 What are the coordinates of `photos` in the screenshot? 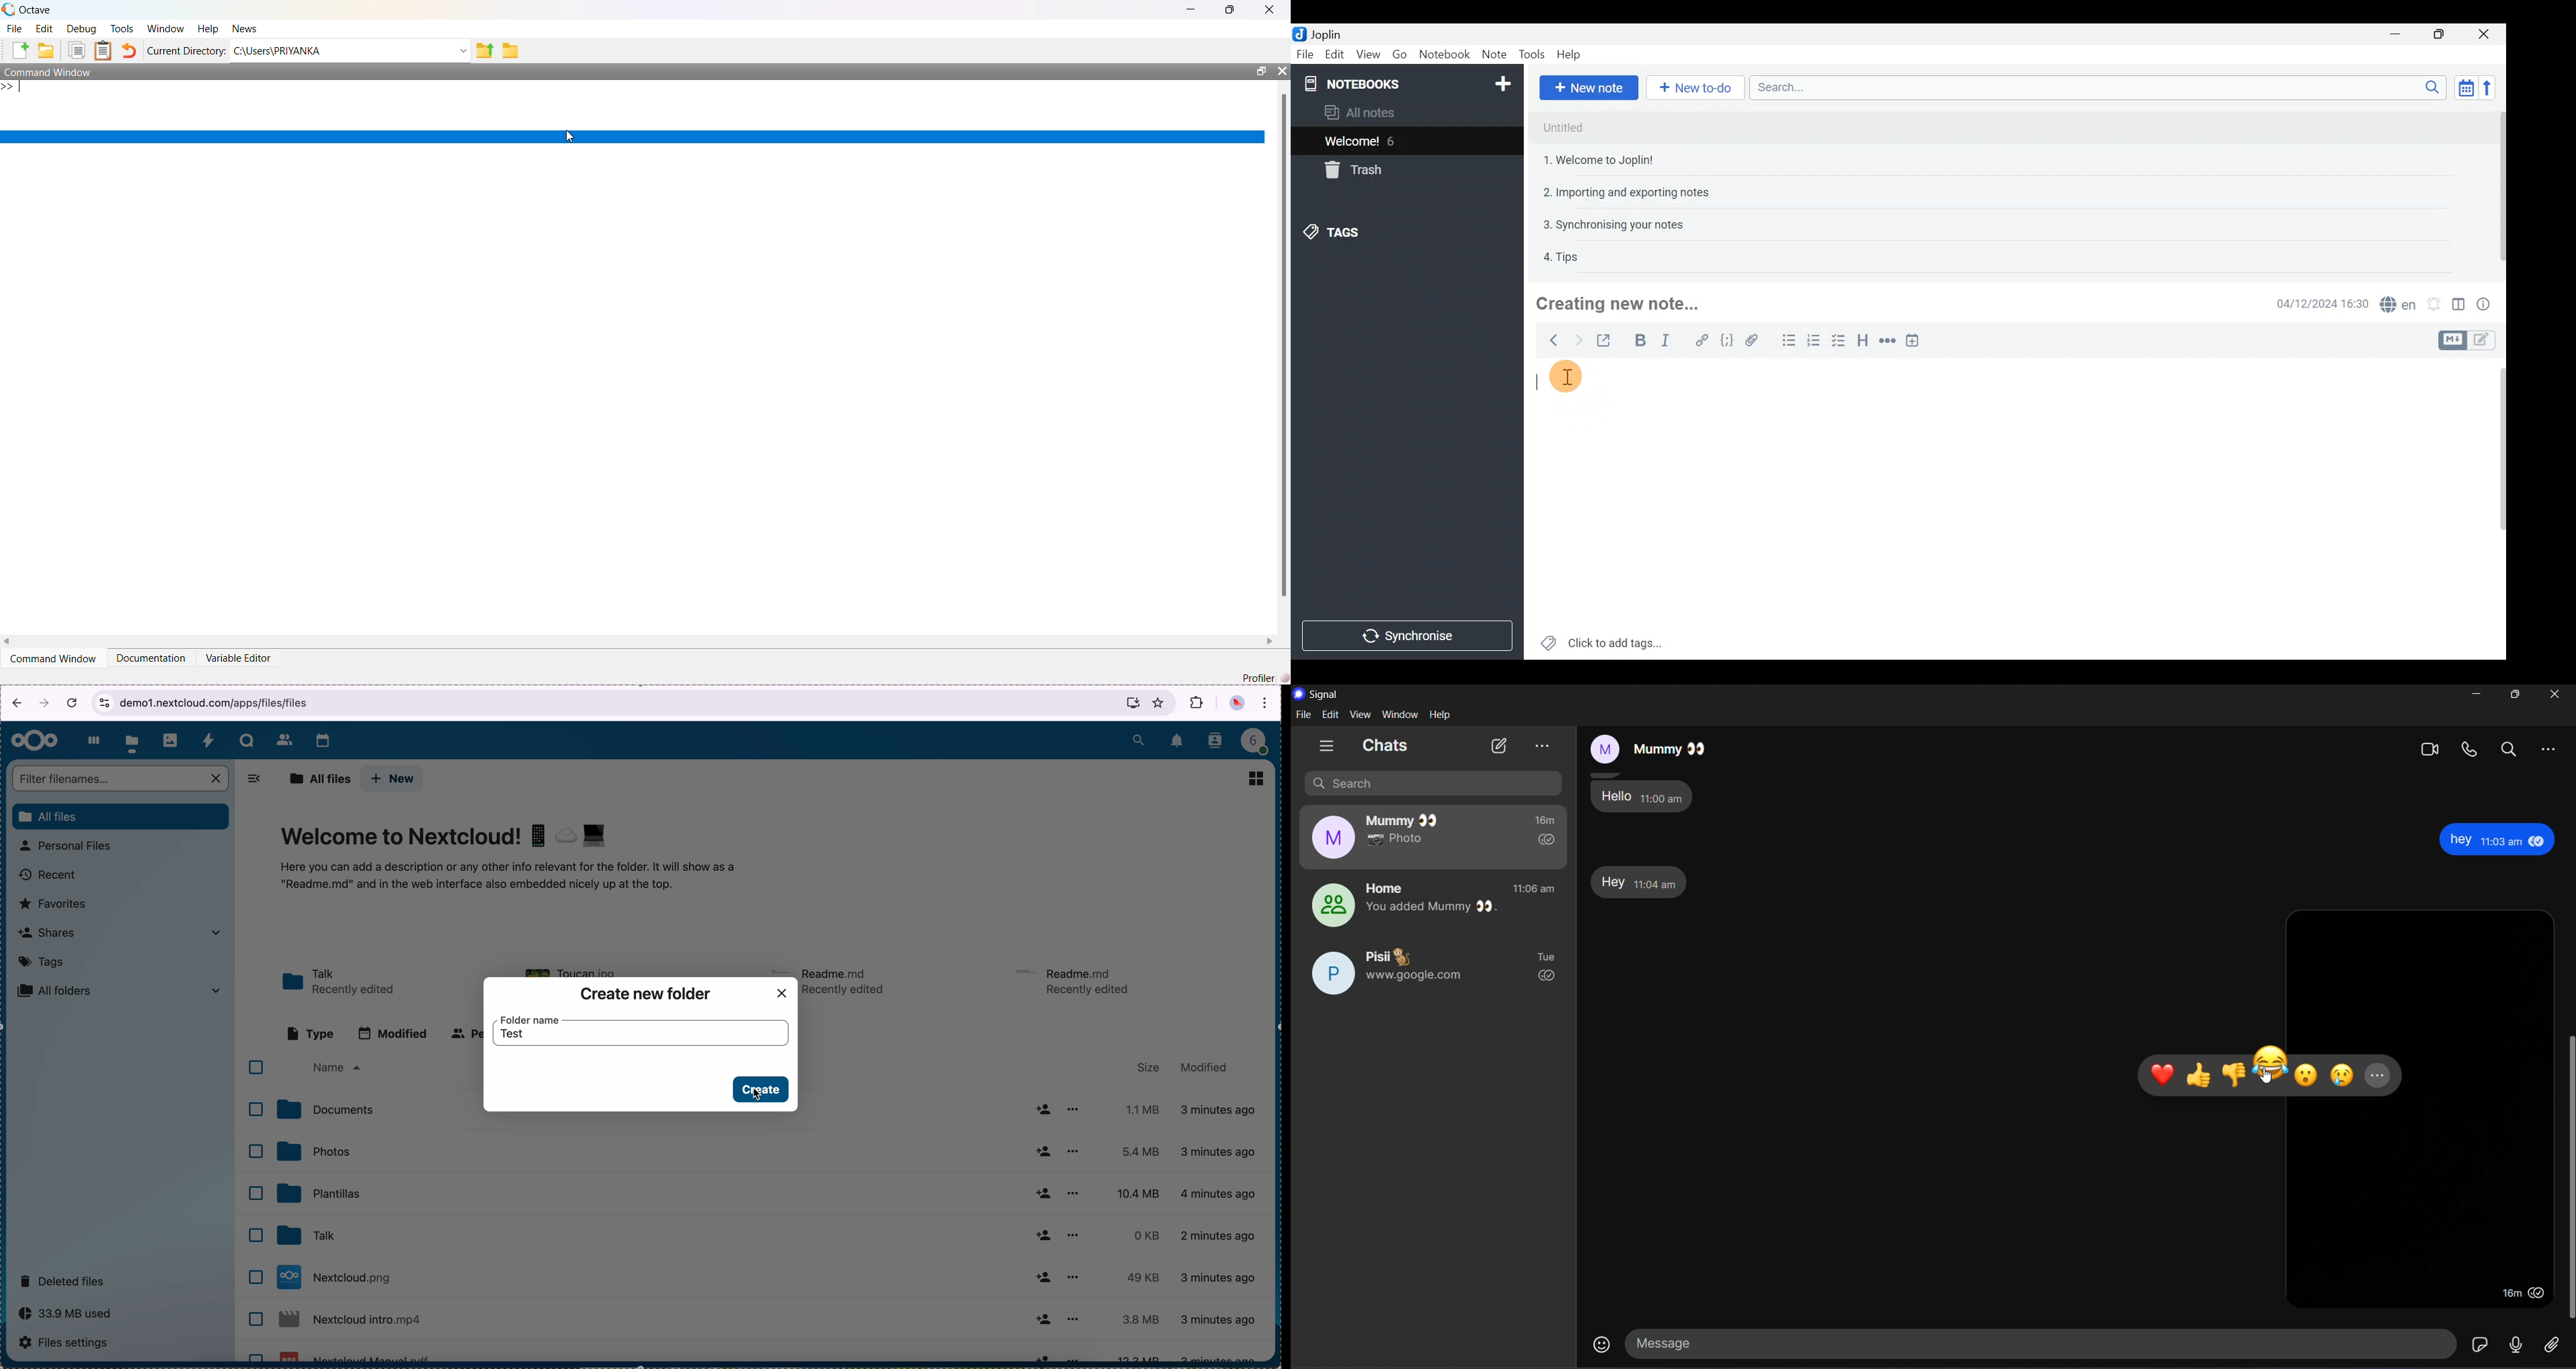 It's located at (171, 740).